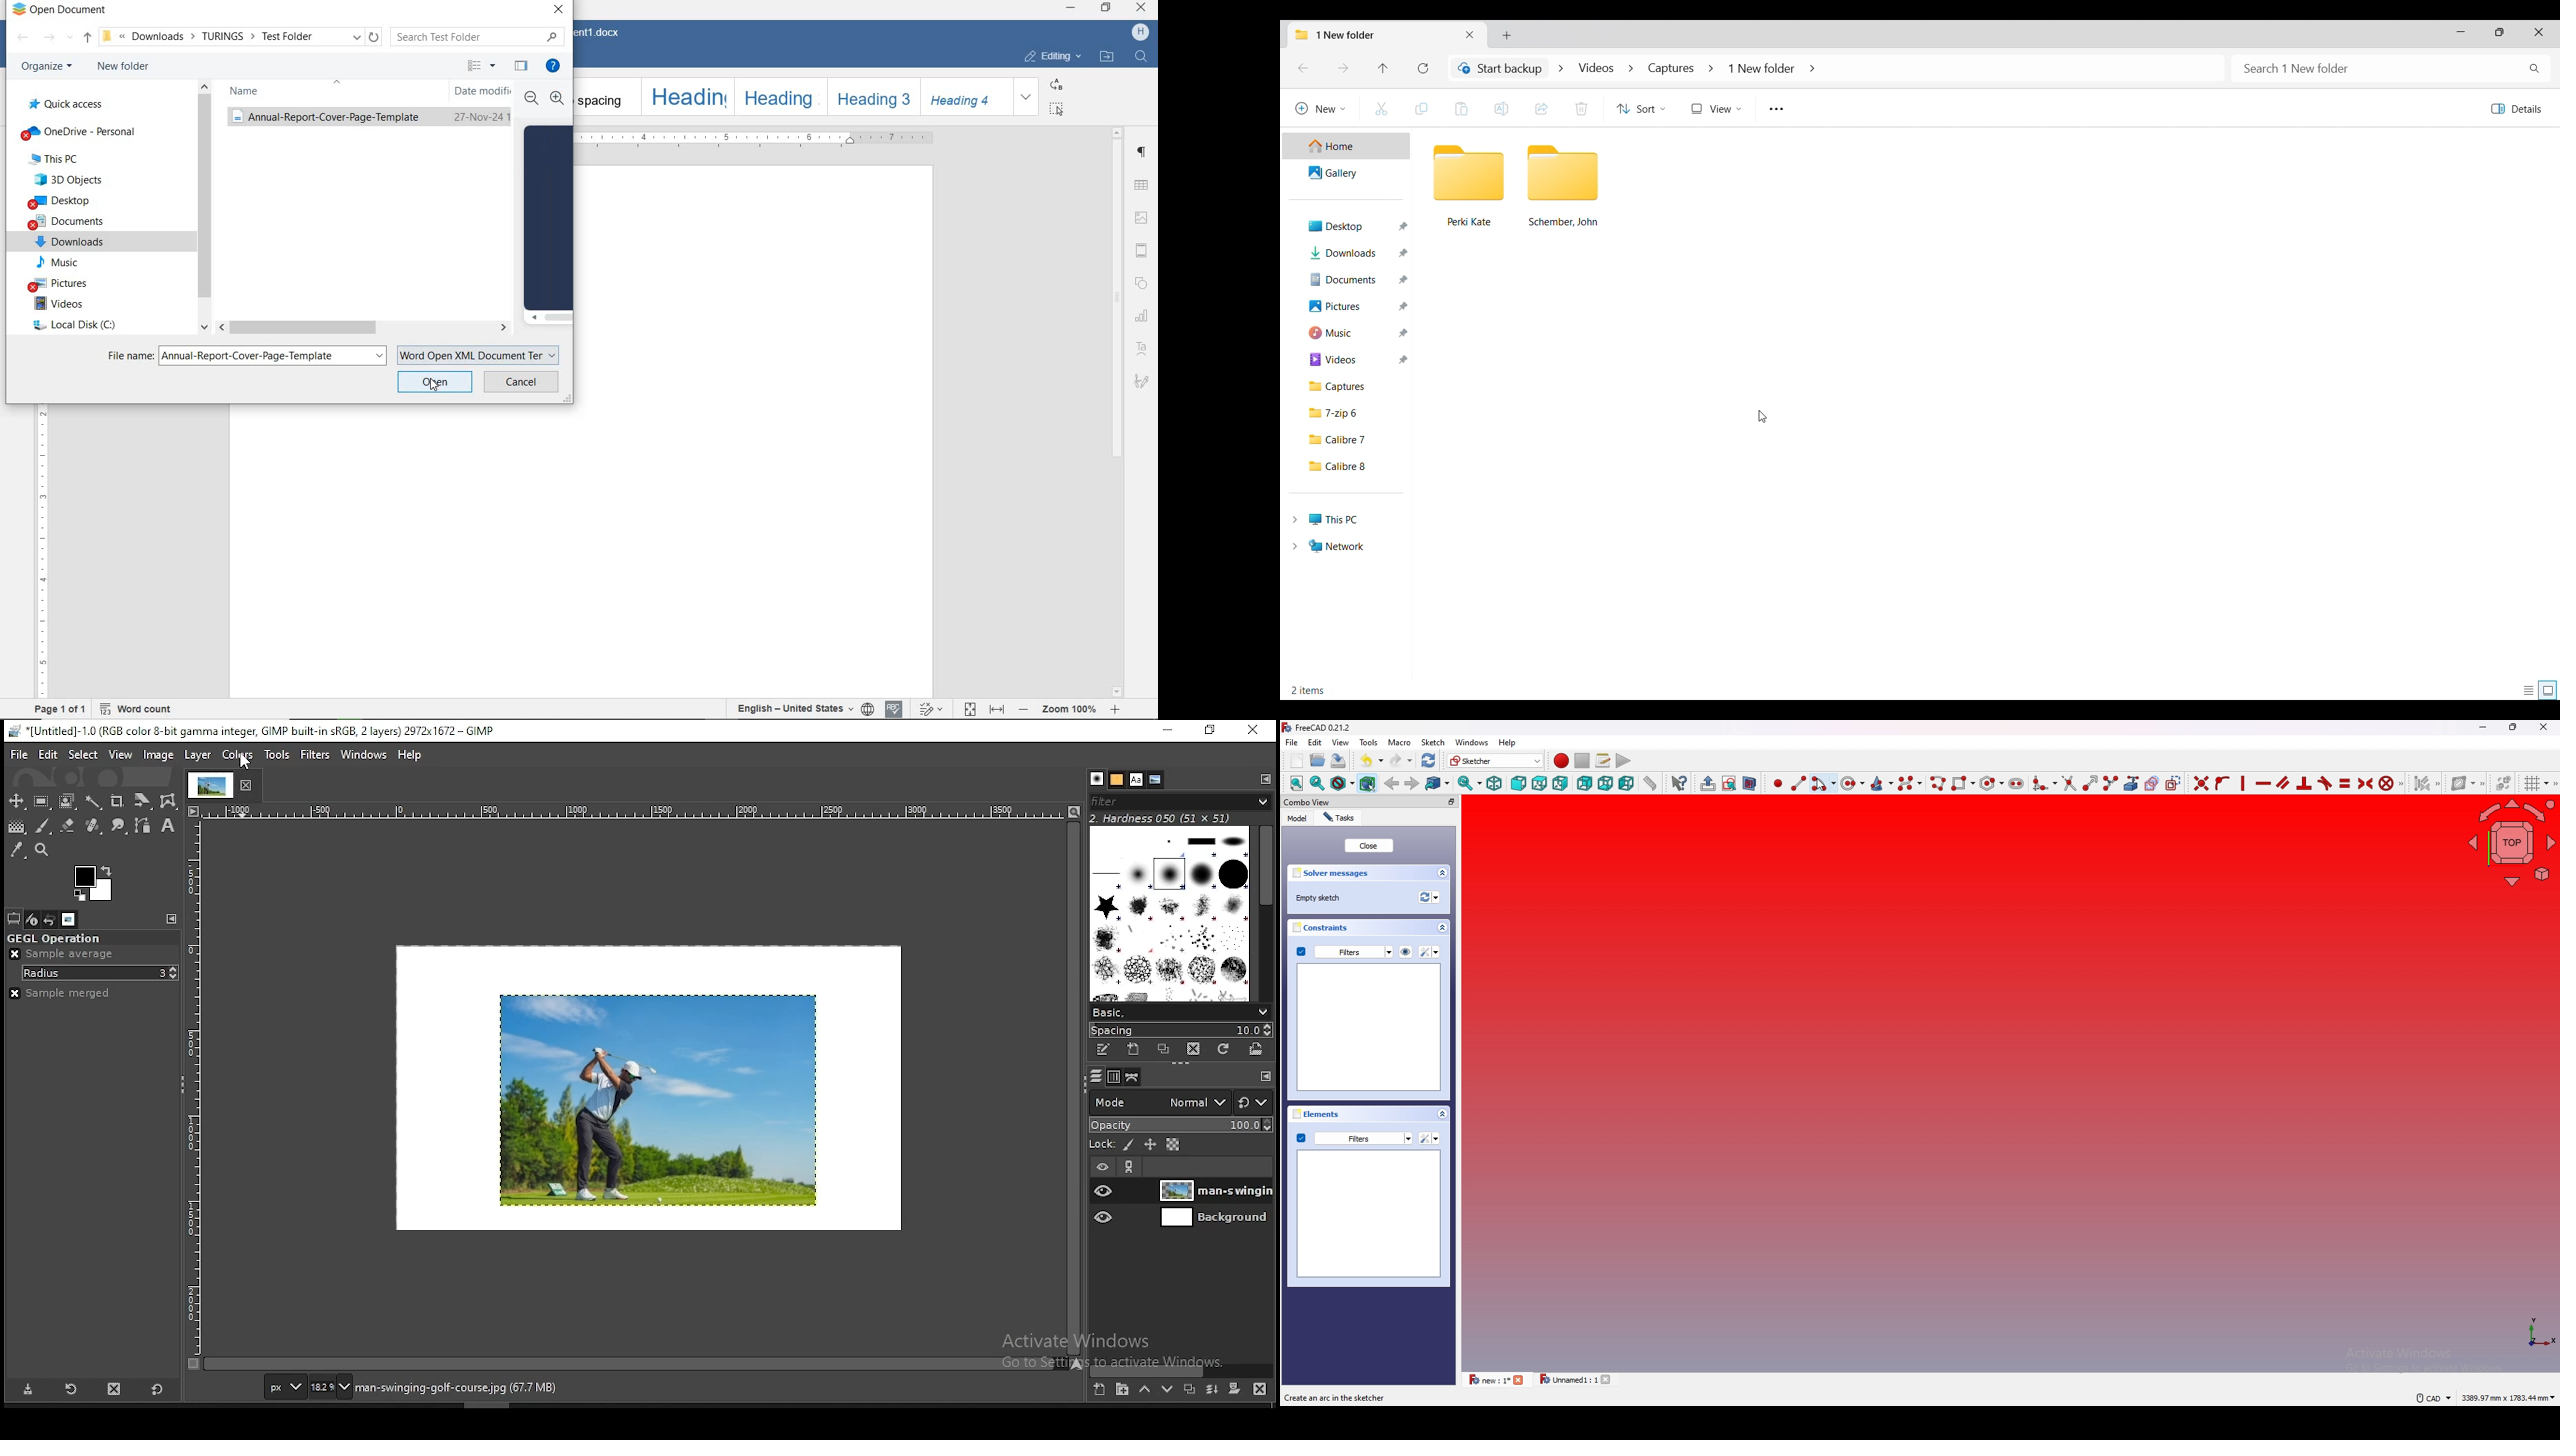  Describe the element at coordinates (1052, 56) in the screenshot. I see `editing` at that location.